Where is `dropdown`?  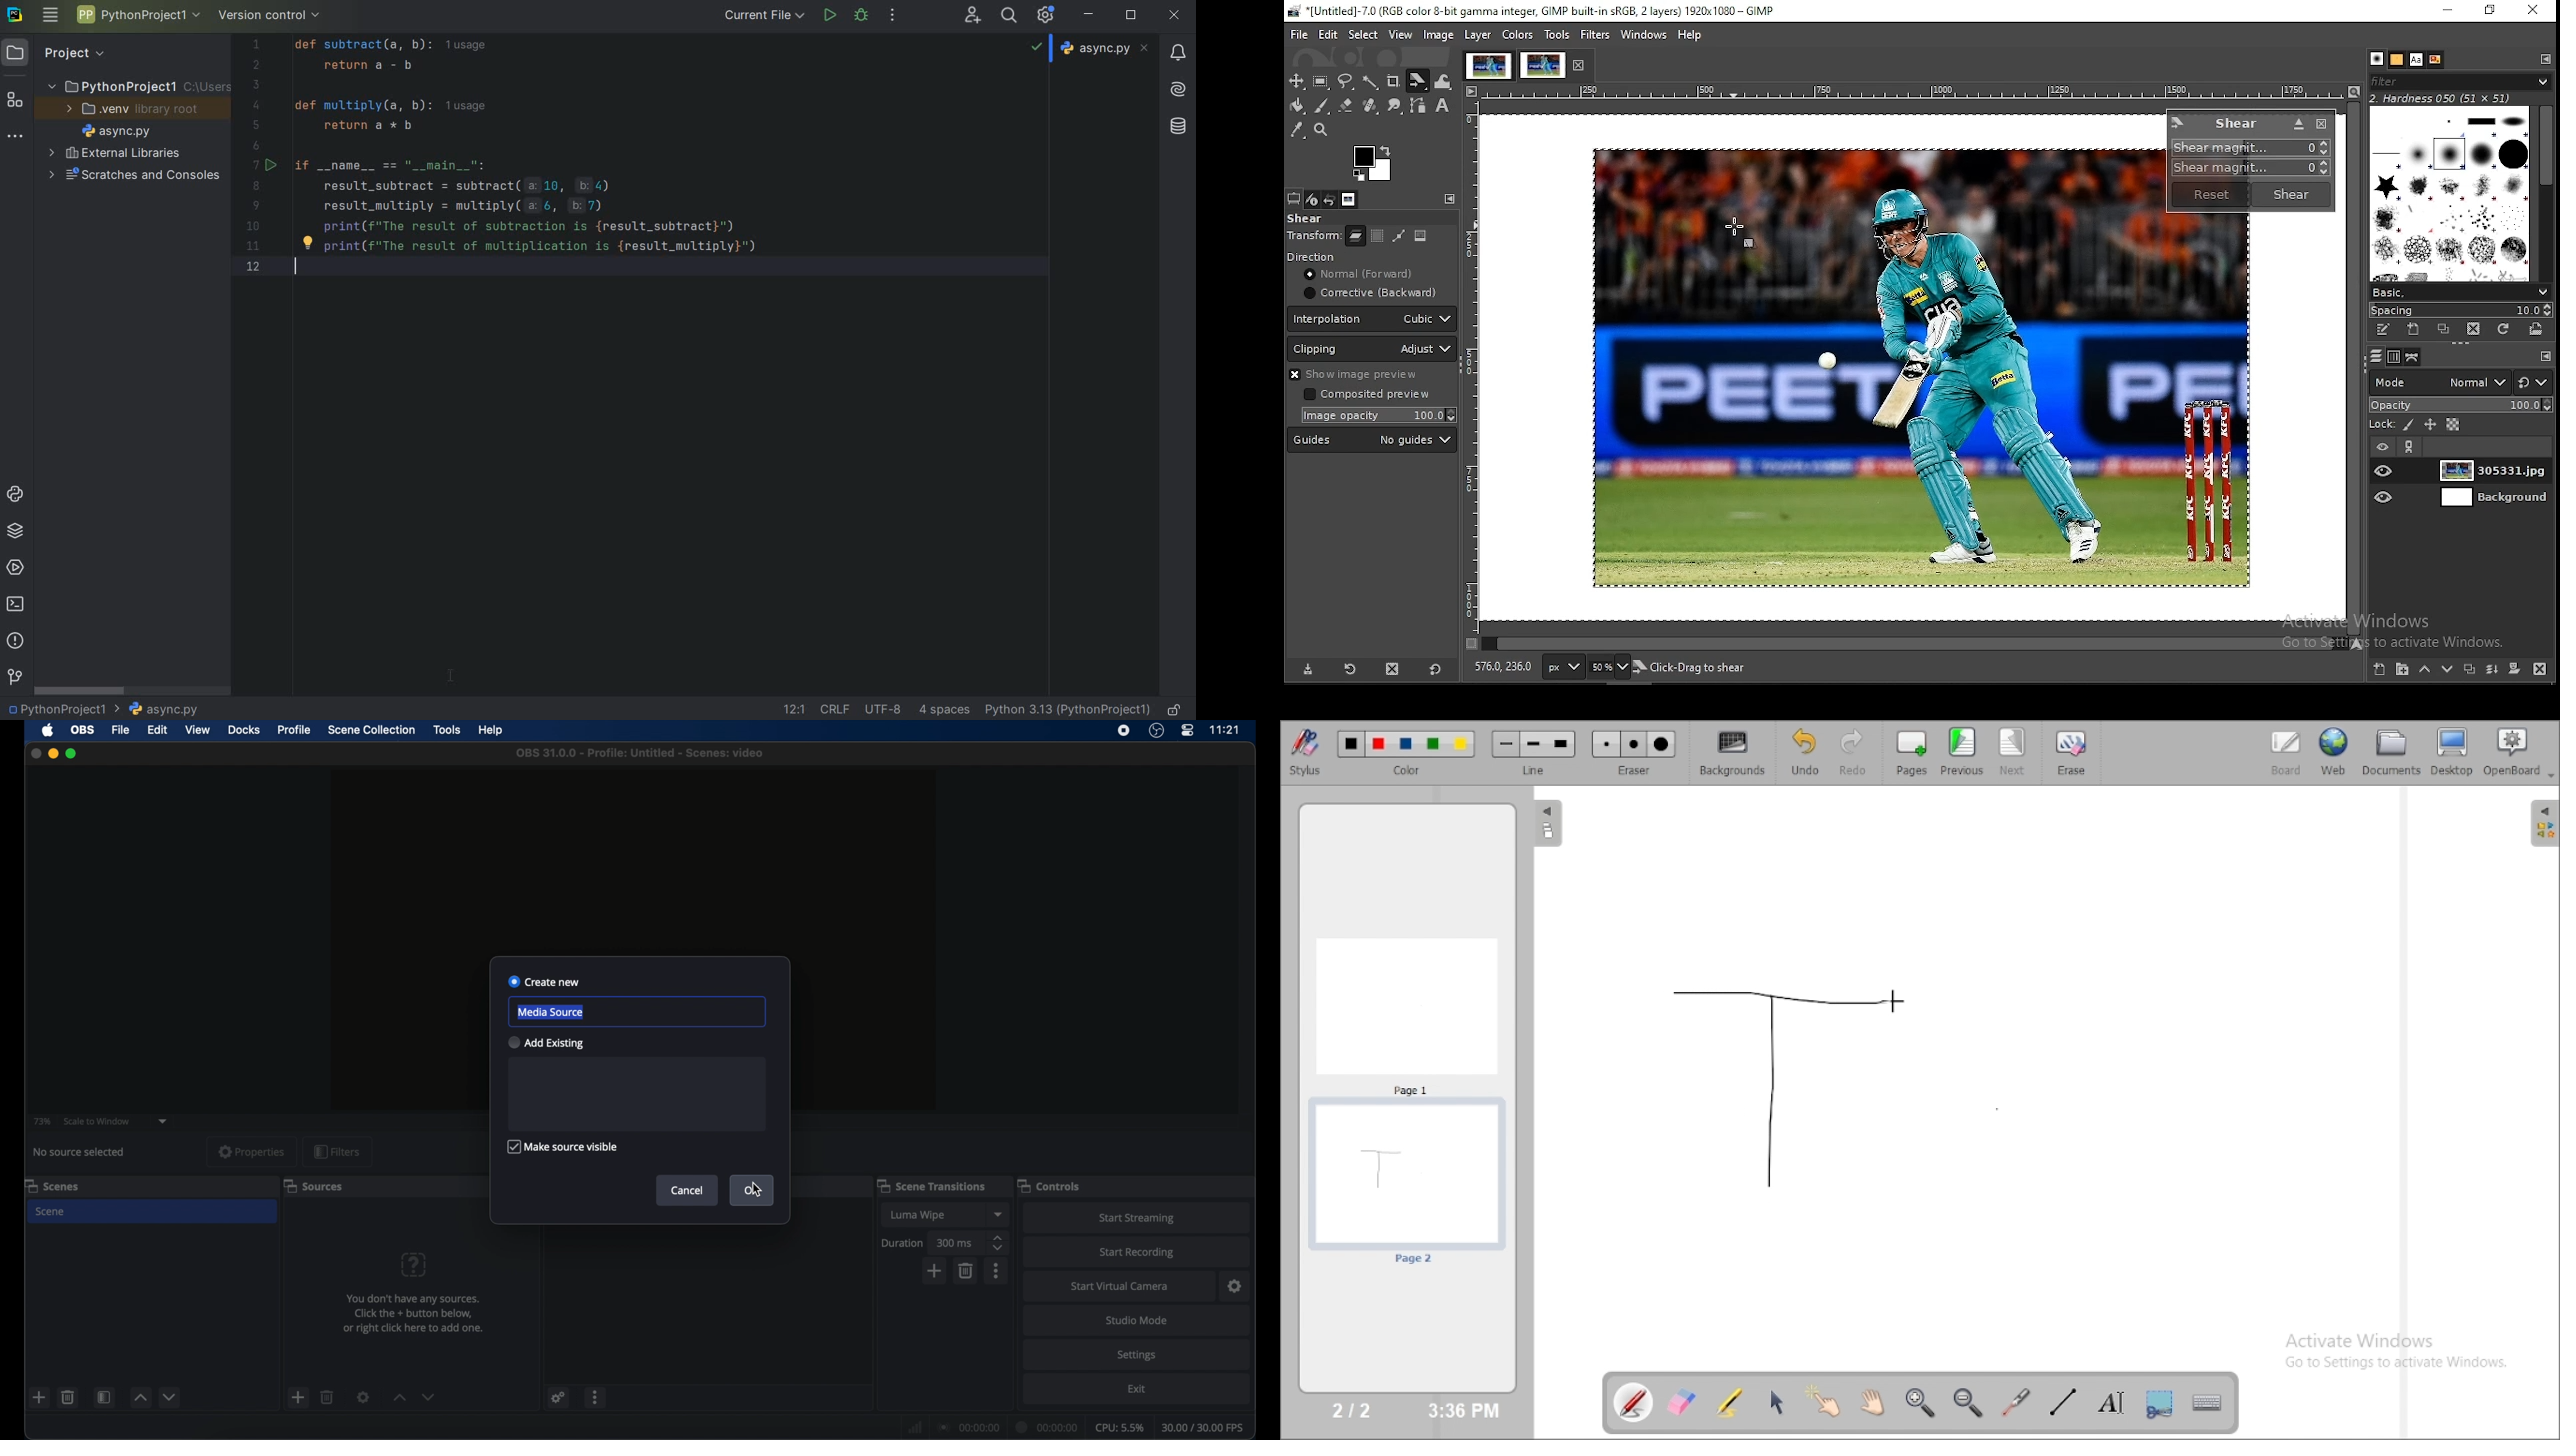
dropdown is located at coordinates (999, 1215).